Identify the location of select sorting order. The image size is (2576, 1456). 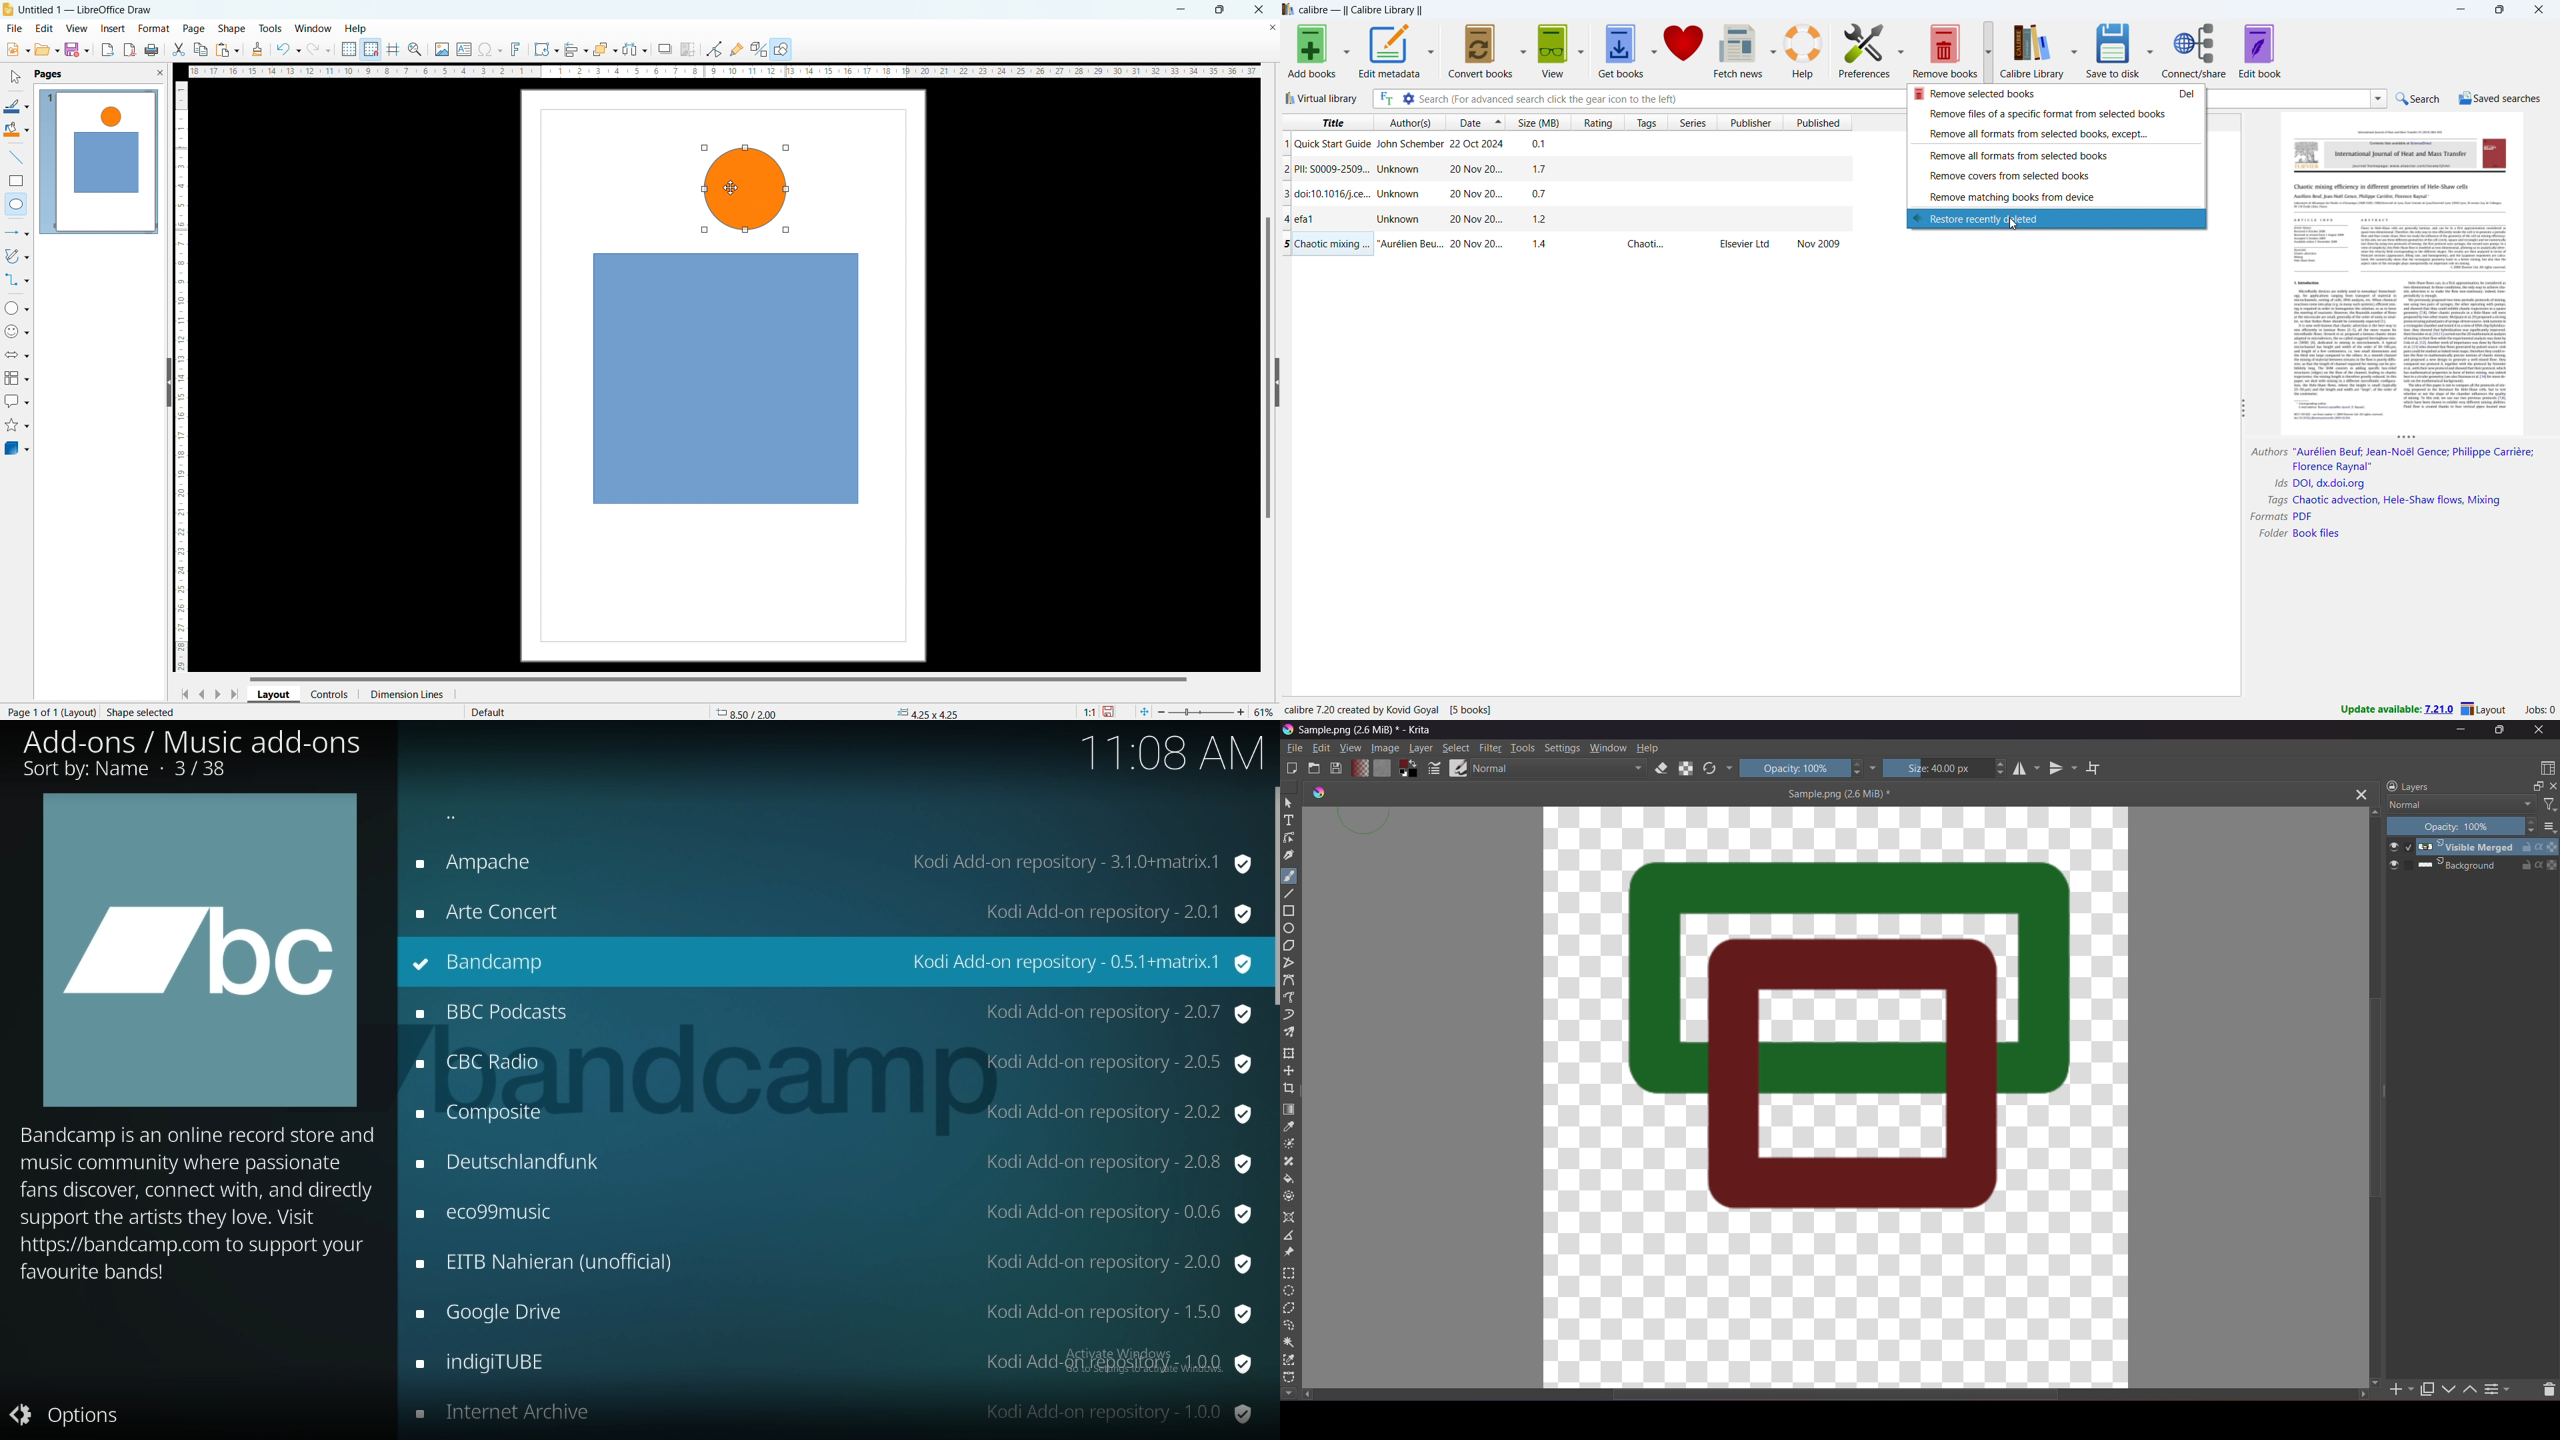
(1498, 122).